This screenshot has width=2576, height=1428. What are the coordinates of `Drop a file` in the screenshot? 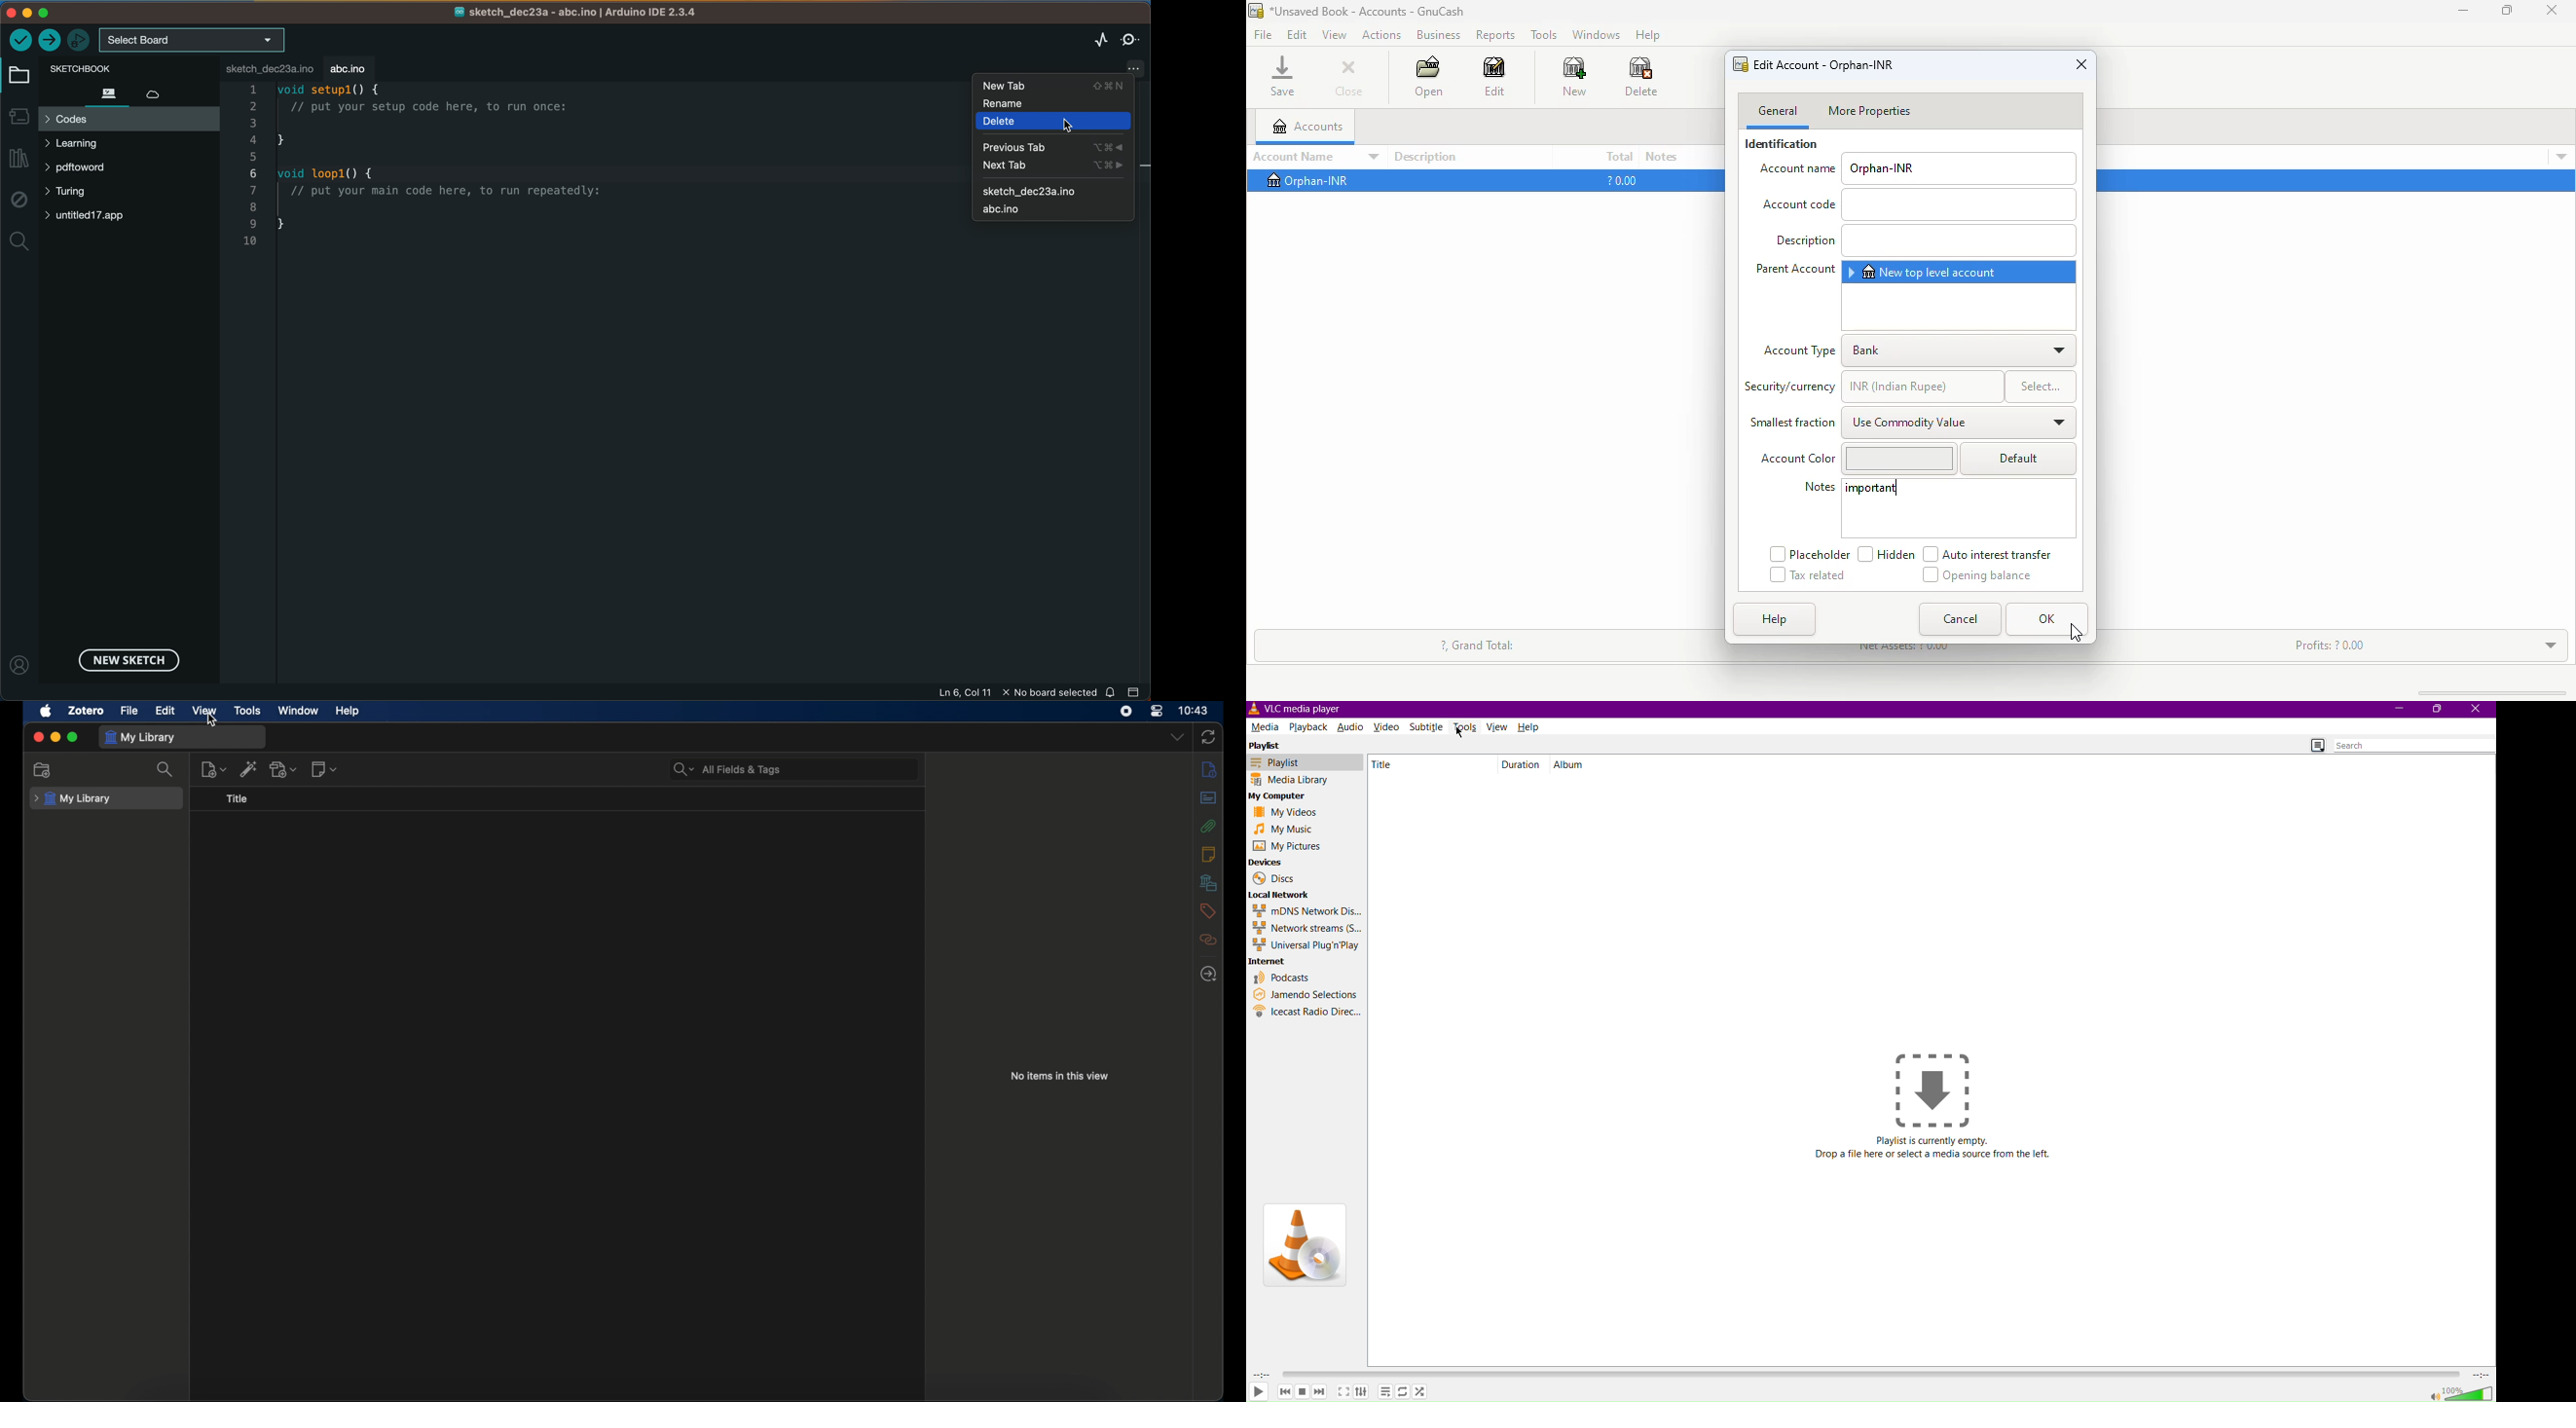 It's located at (1932, 1089).